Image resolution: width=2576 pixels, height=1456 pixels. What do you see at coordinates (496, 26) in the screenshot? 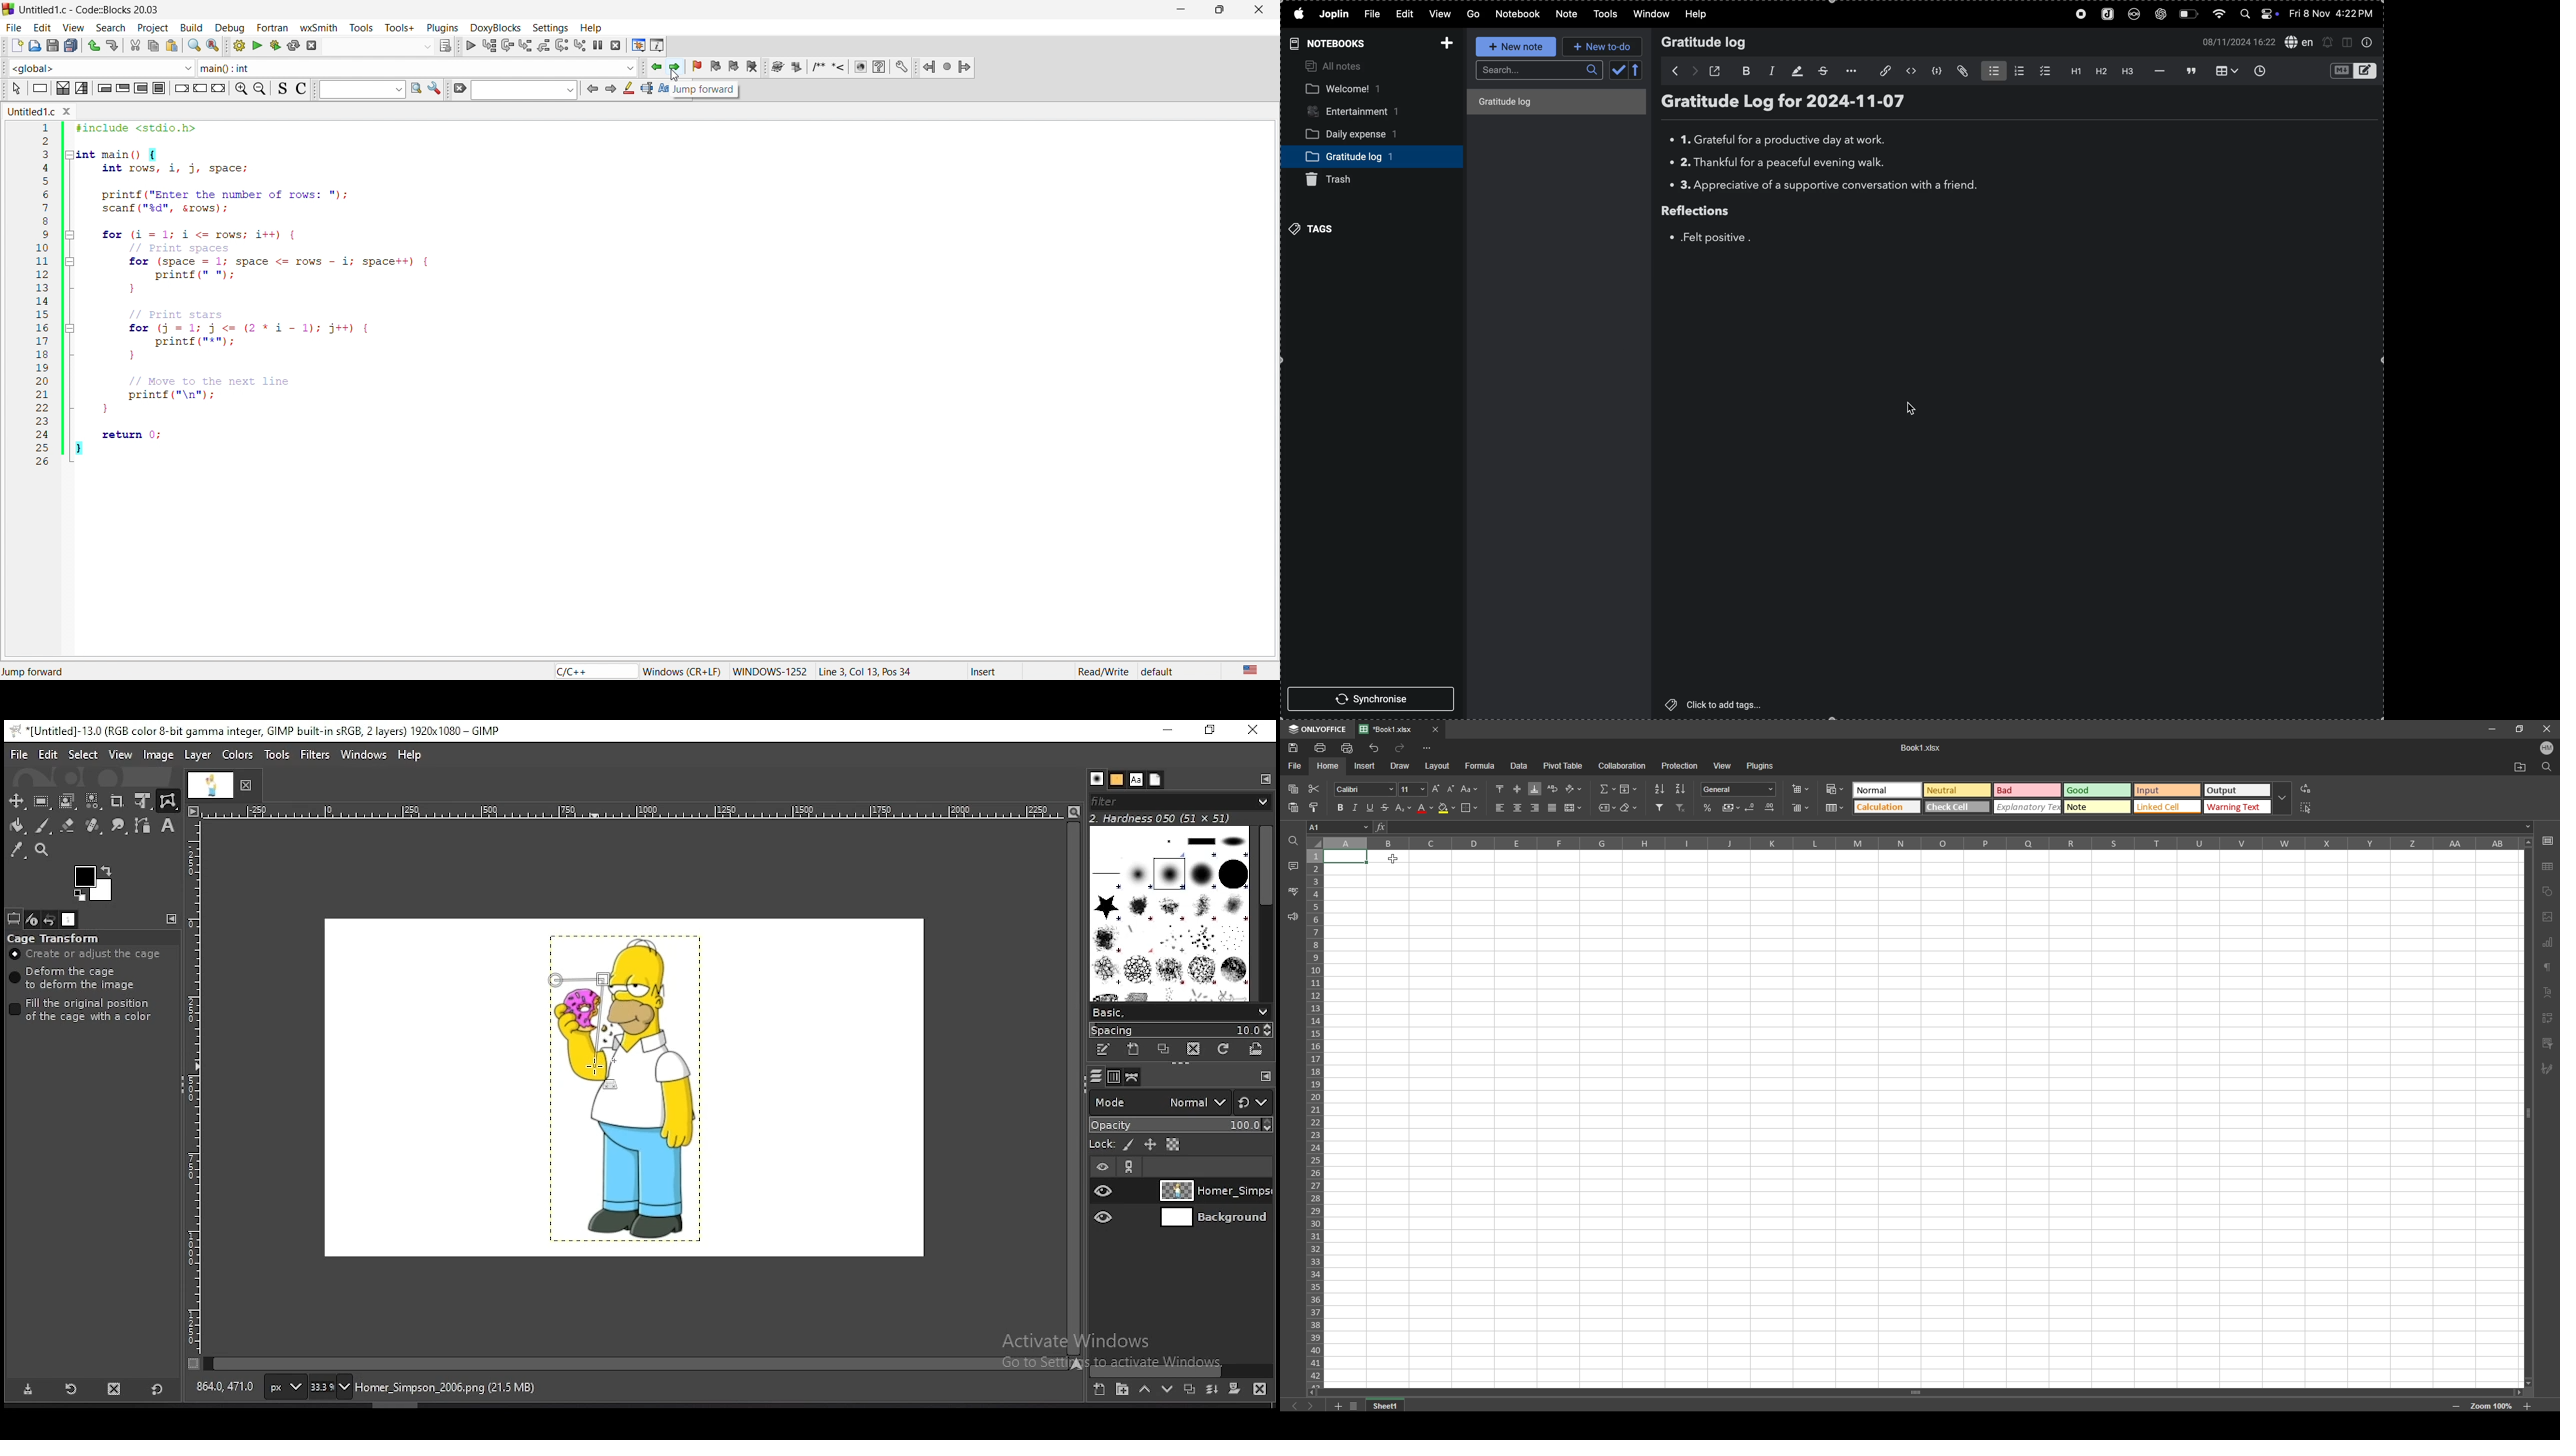
I see `doxyblocks` at bounding box center [496, 26].